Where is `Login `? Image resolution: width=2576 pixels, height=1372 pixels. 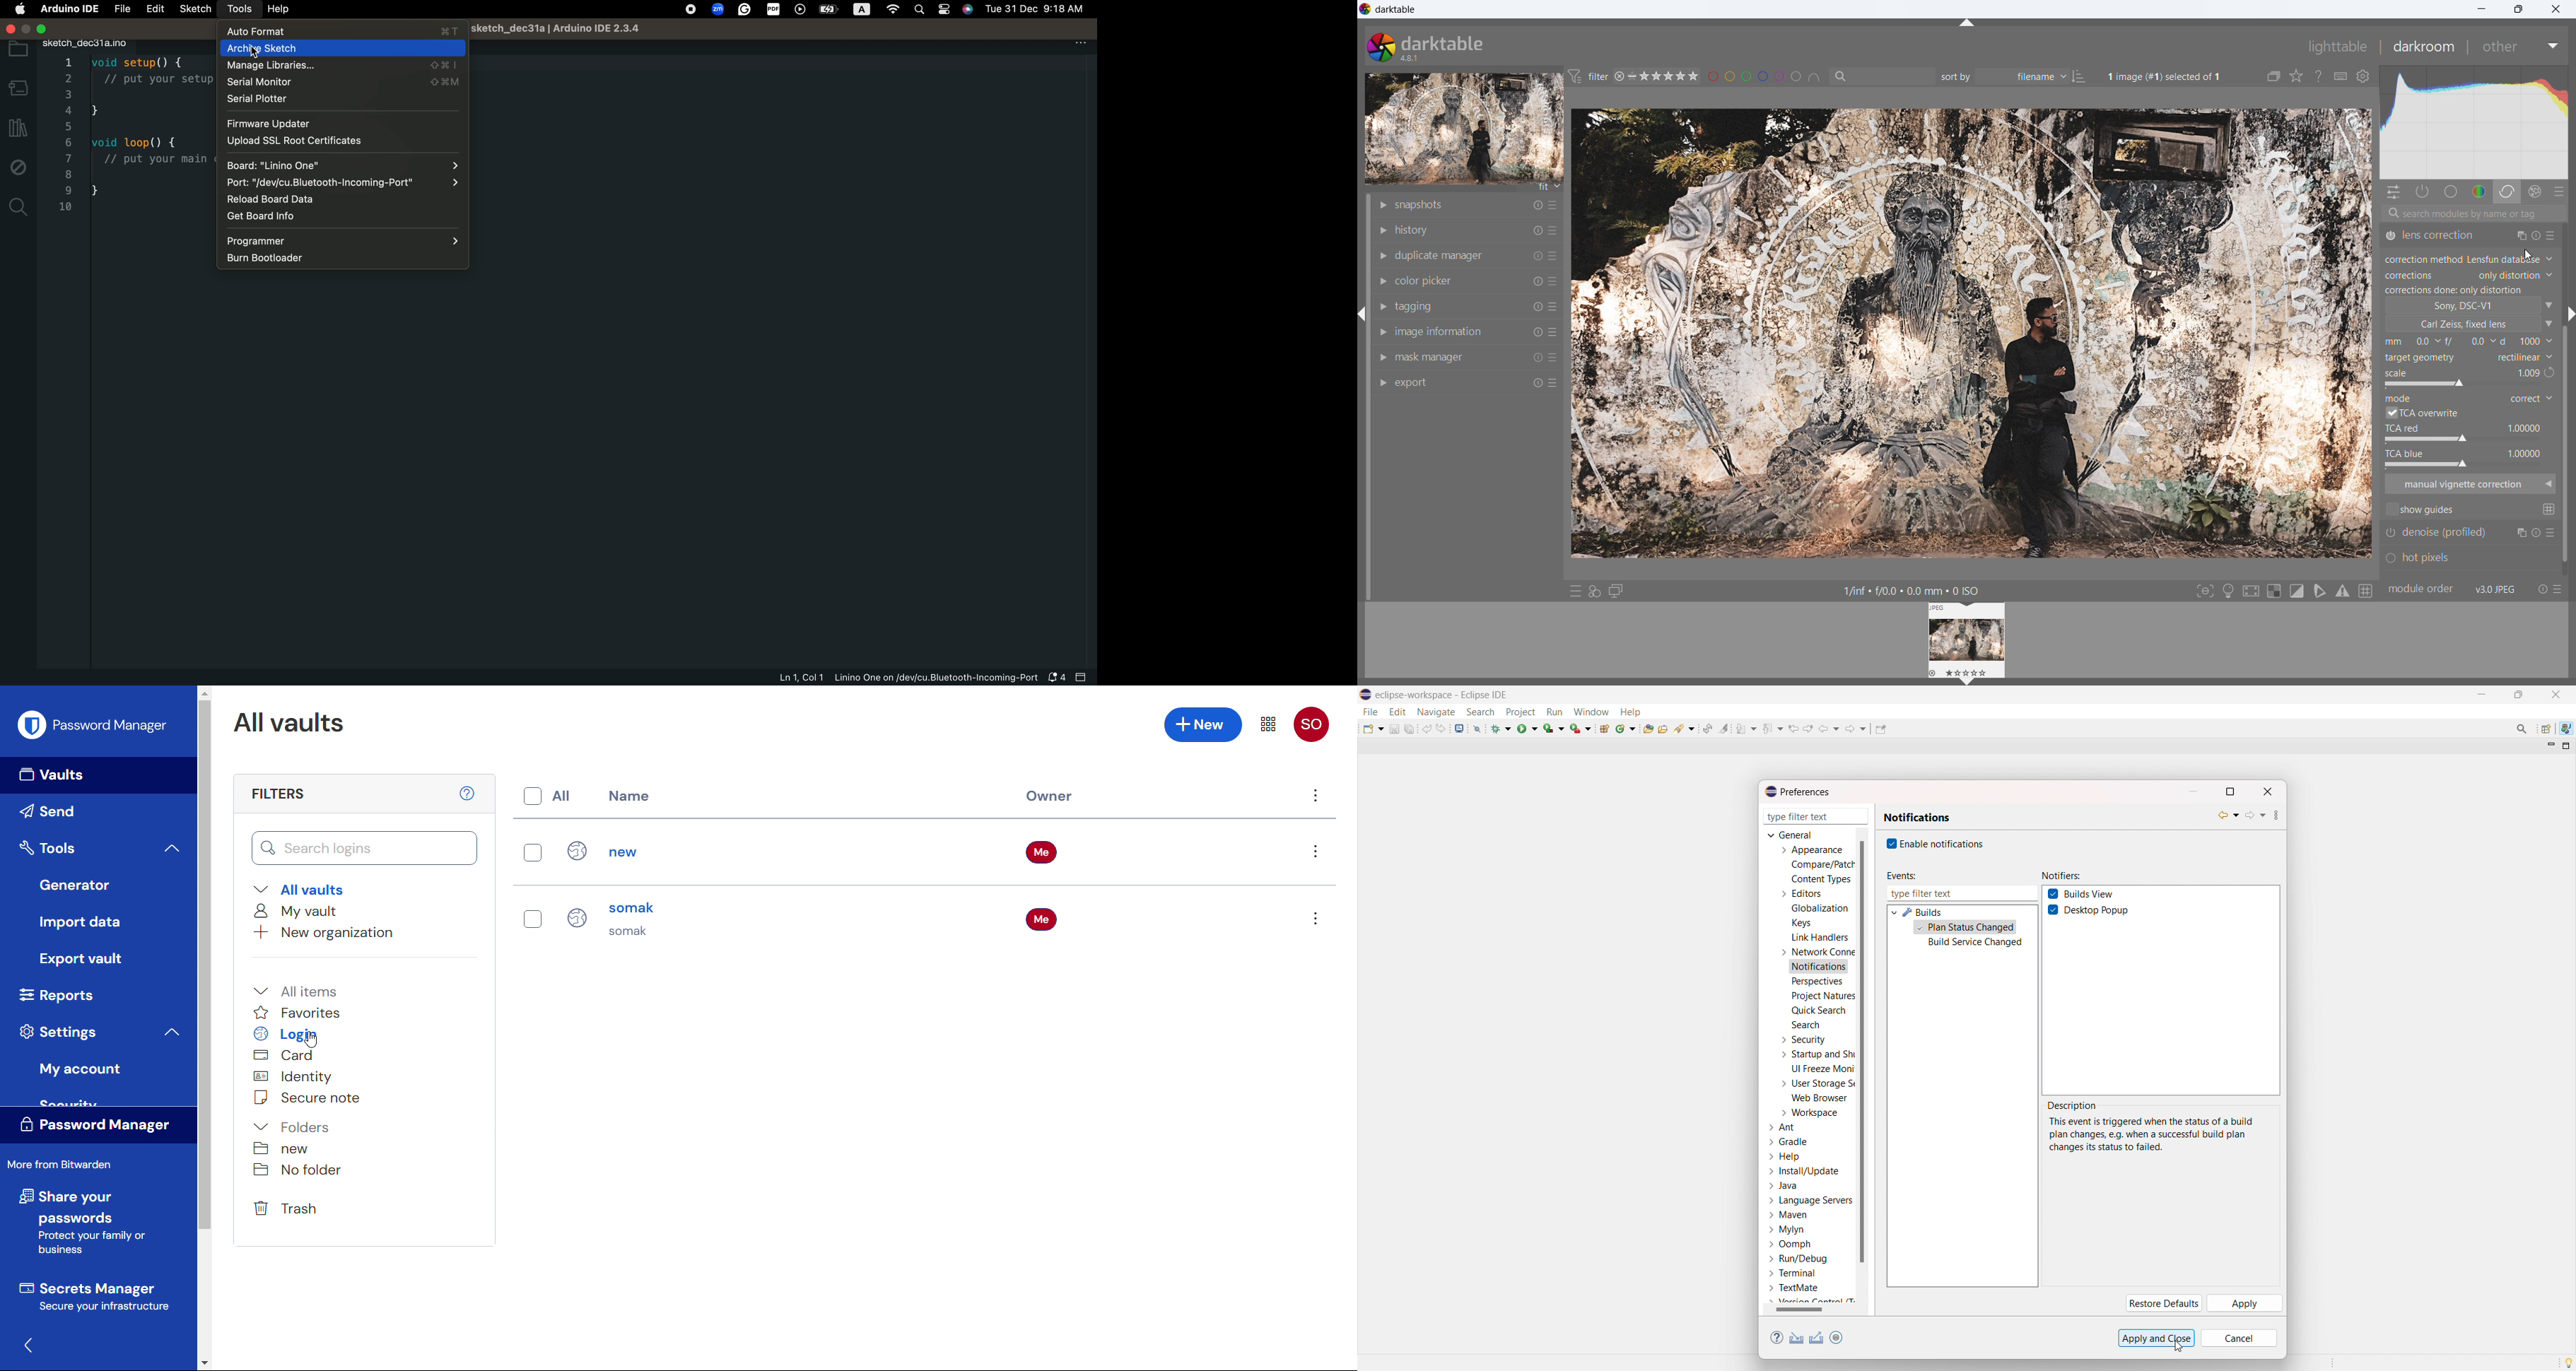
Login  is located at coordinates (286, 1034).